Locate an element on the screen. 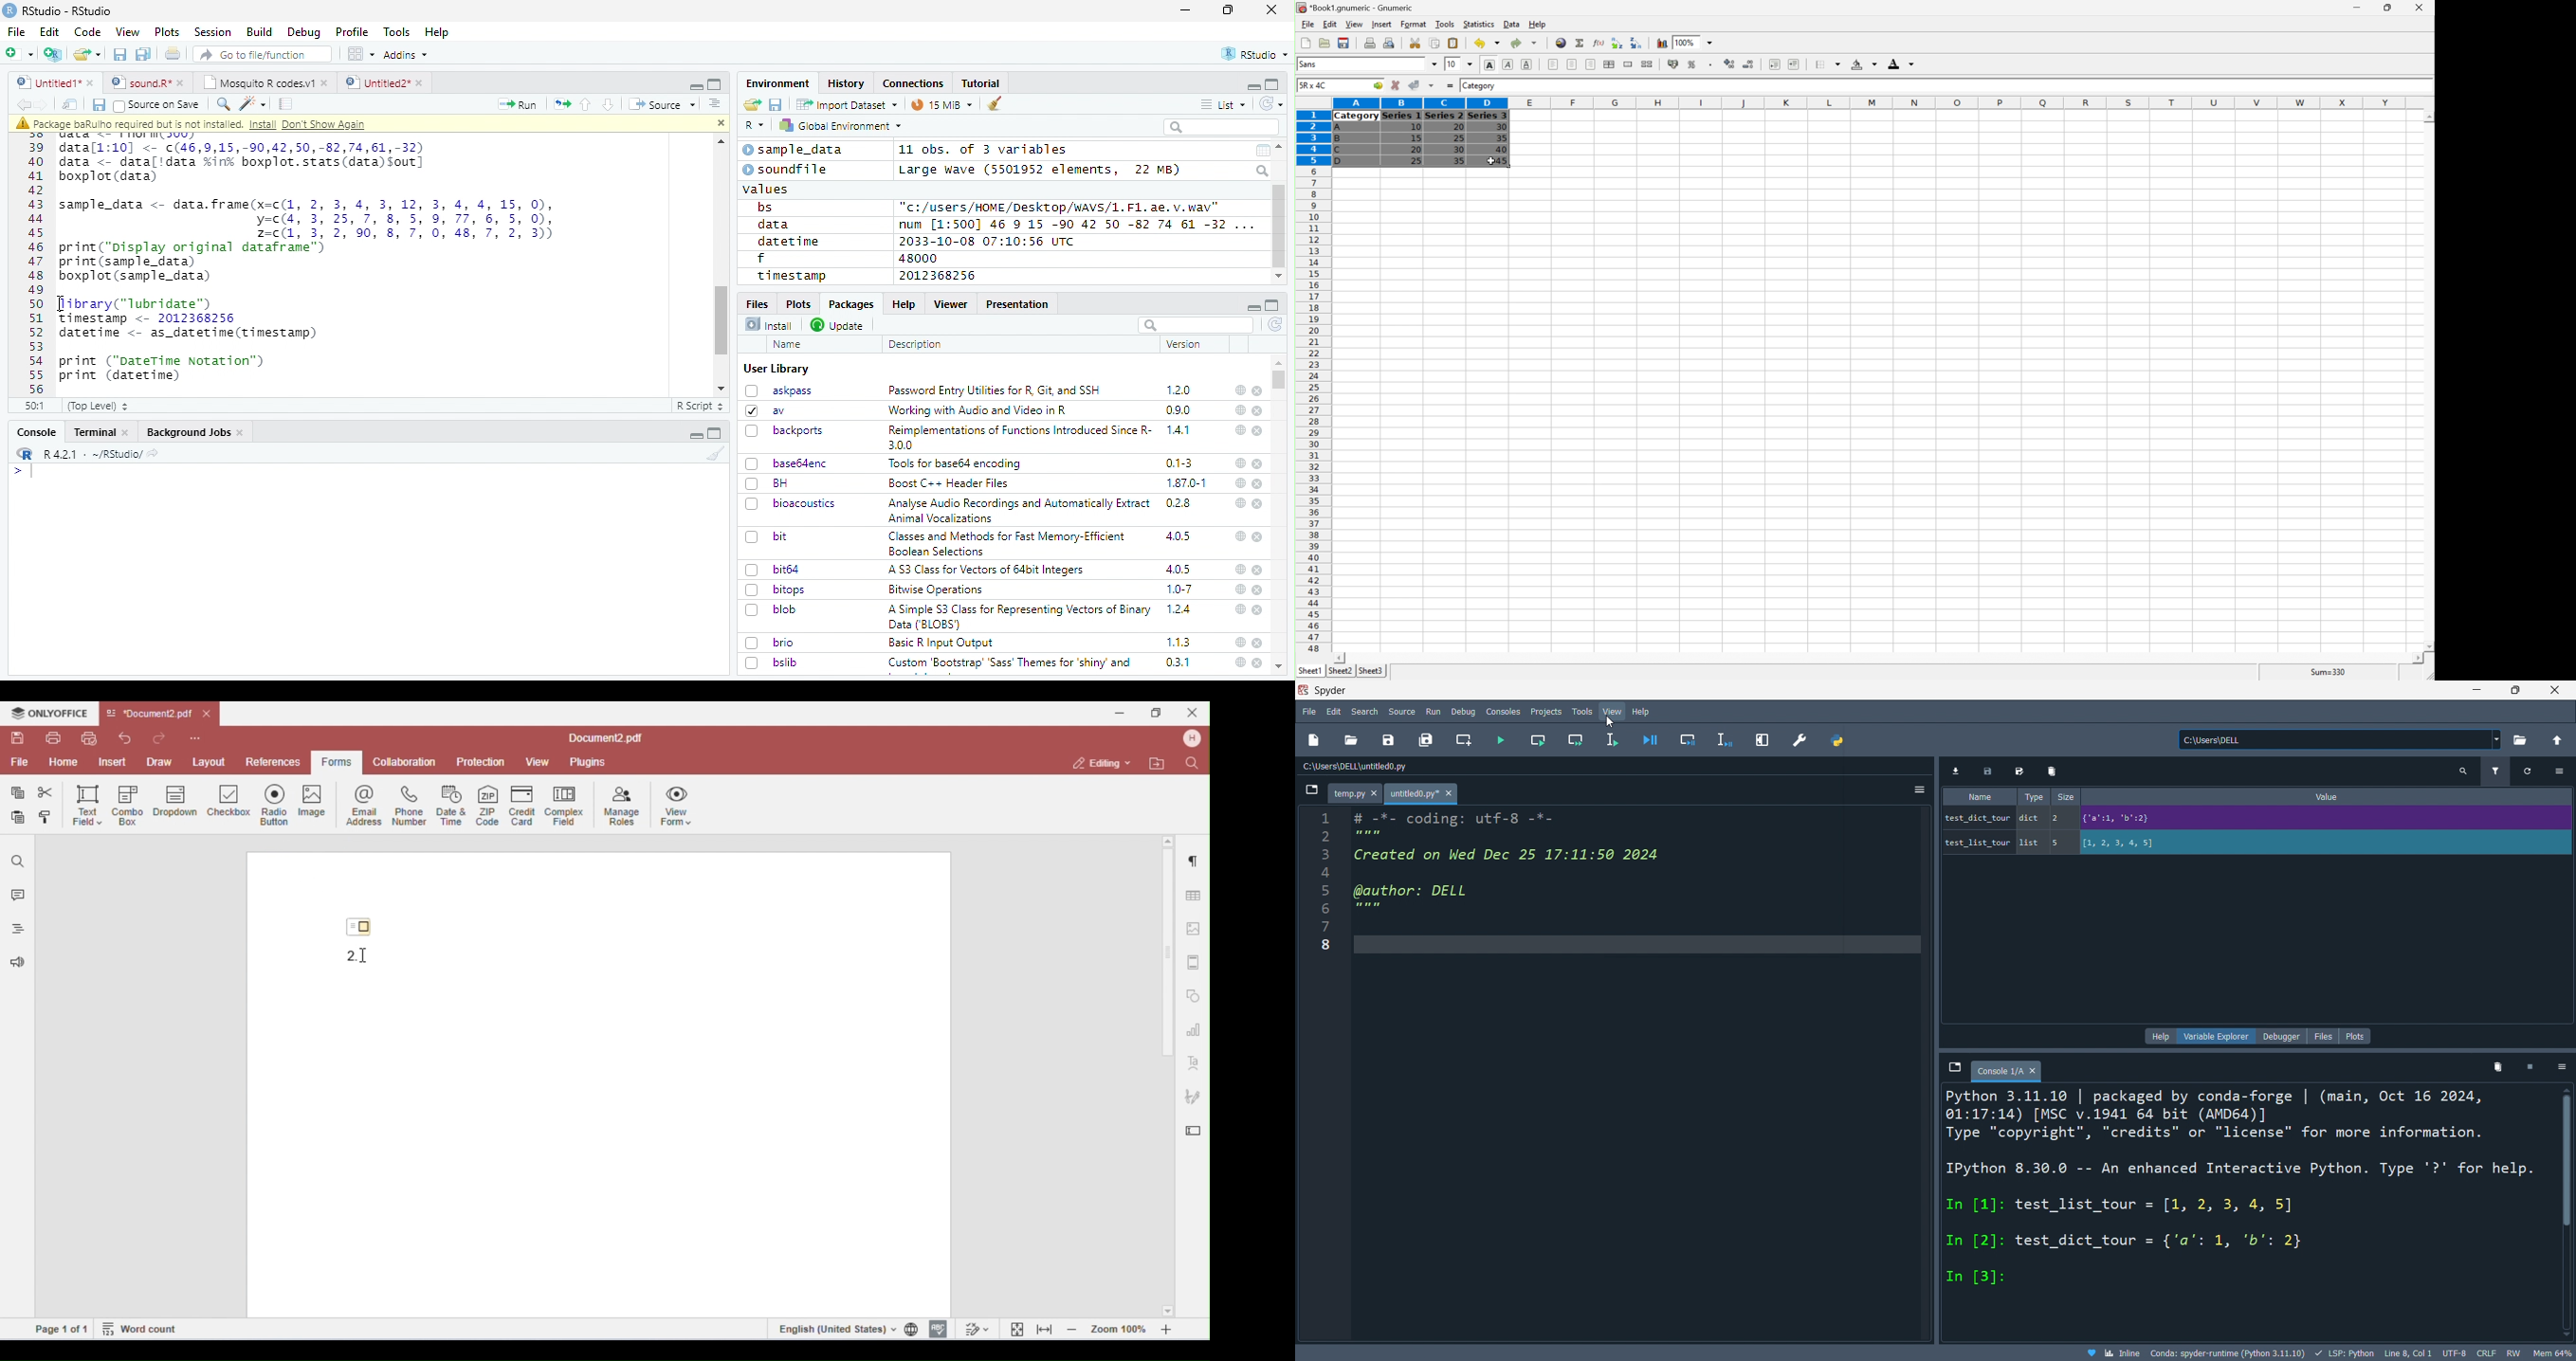 Image resolution: width=2576 pixels, height=1372 pixels. Save all the open documents is located at coordinates (144, 55).